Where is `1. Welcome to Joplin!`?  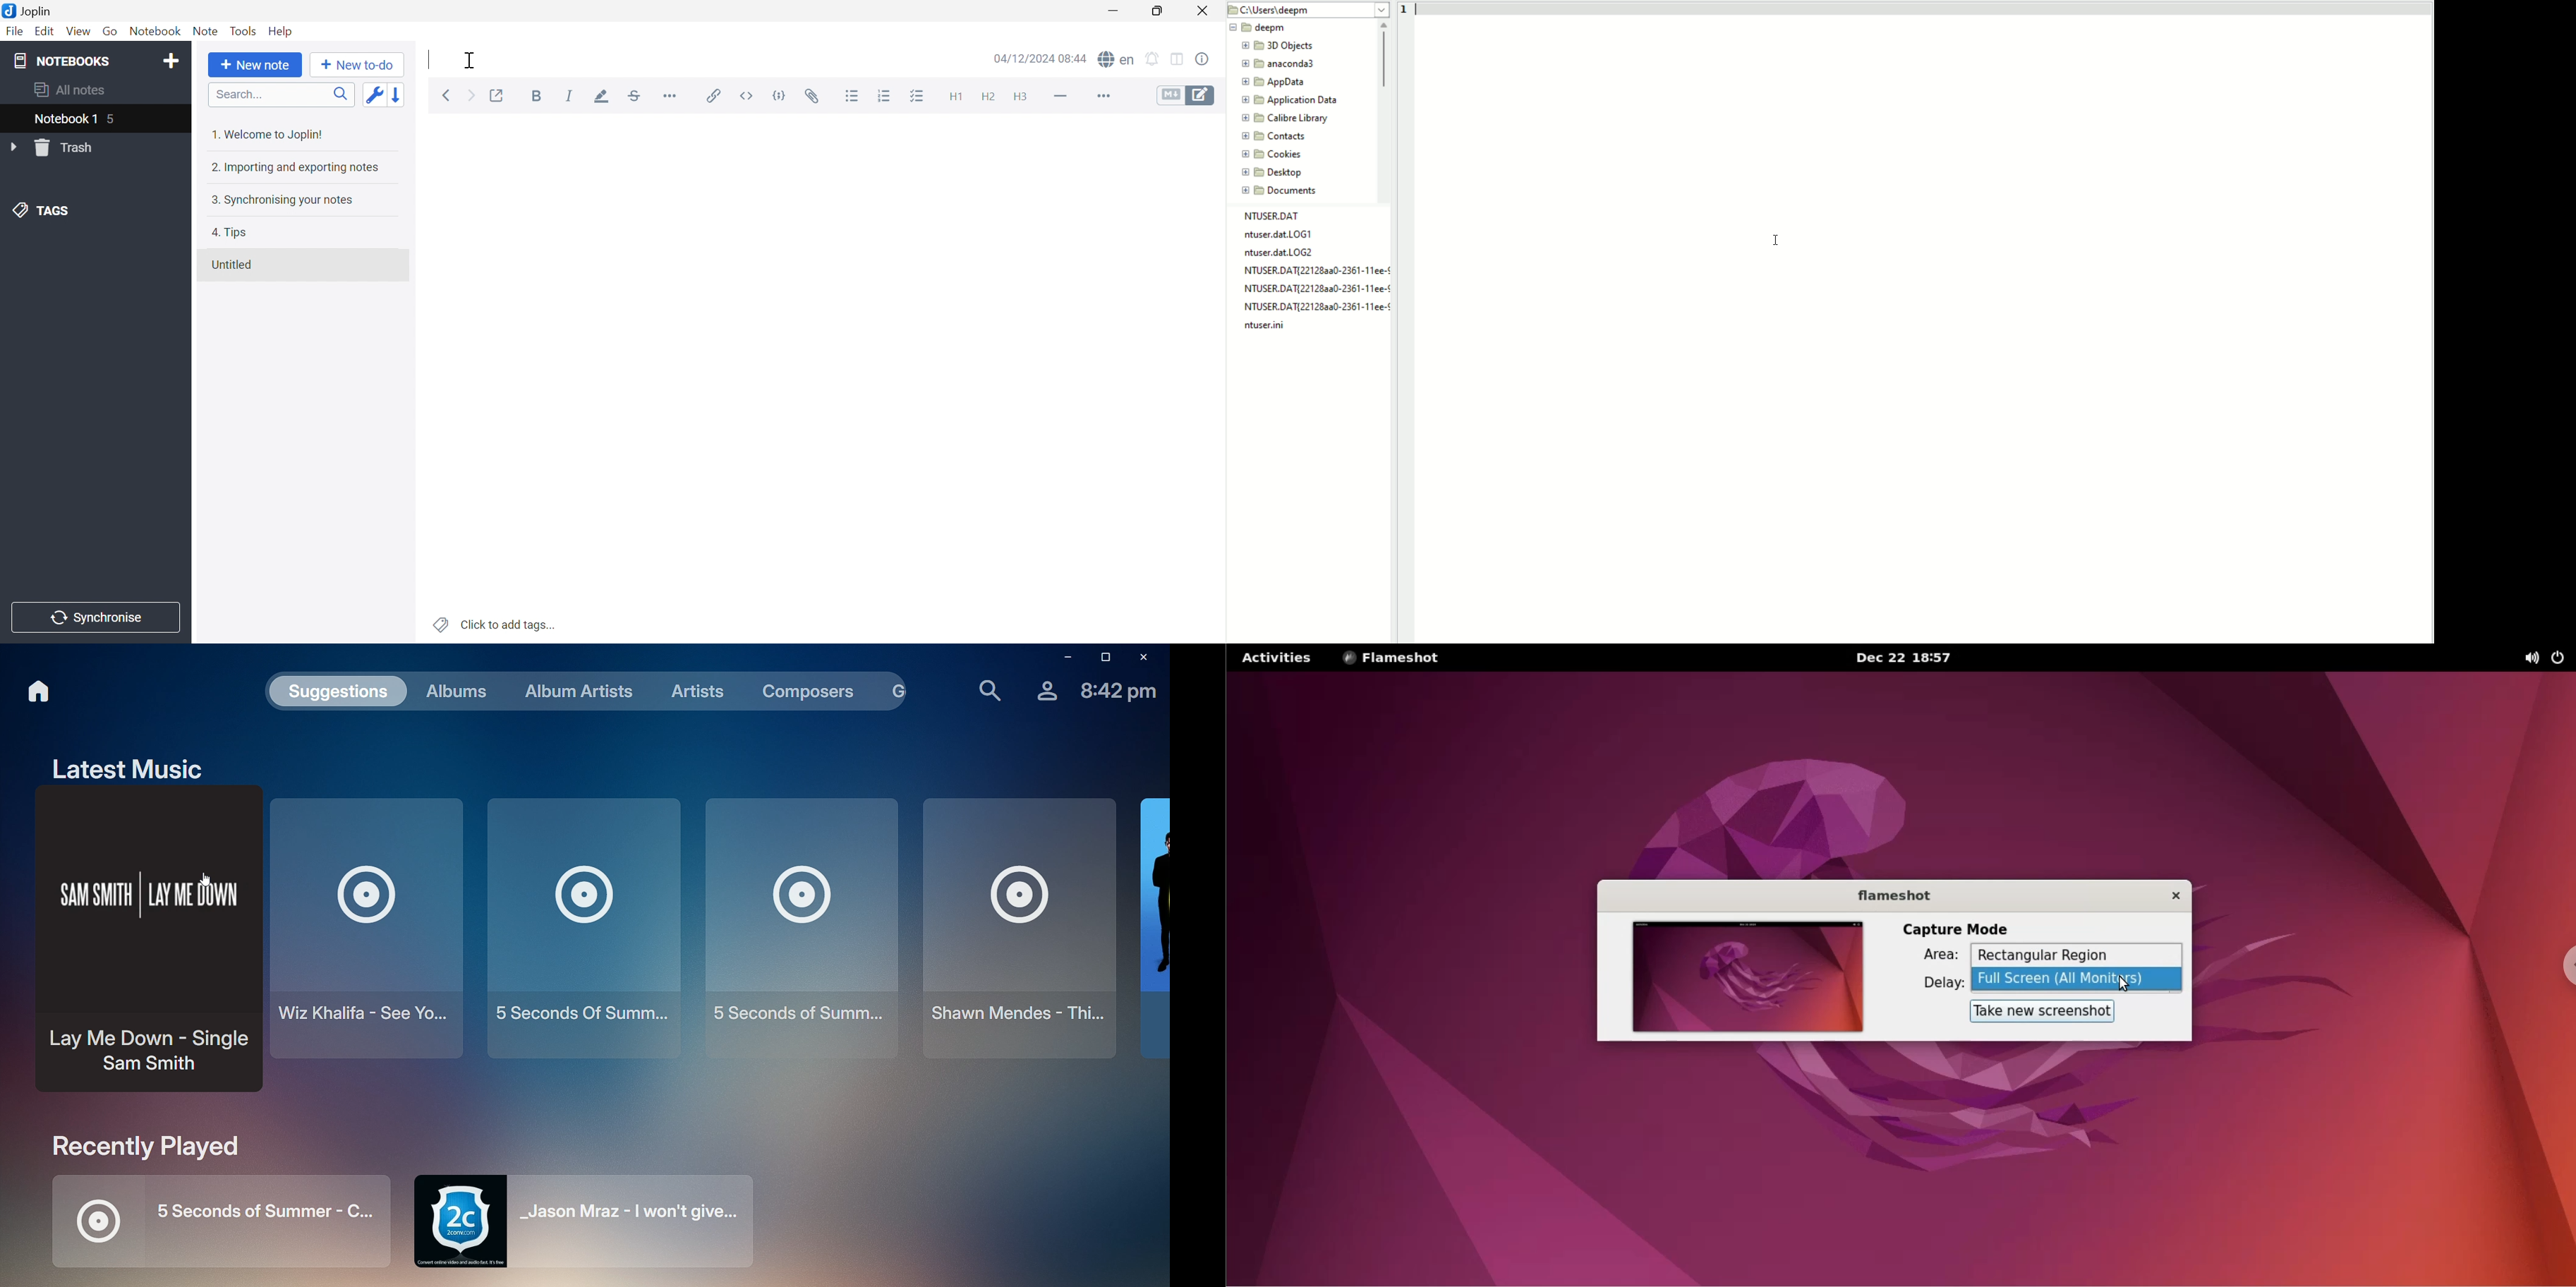 1. Welcome to Joplin! is located at coordinates (274, 132).